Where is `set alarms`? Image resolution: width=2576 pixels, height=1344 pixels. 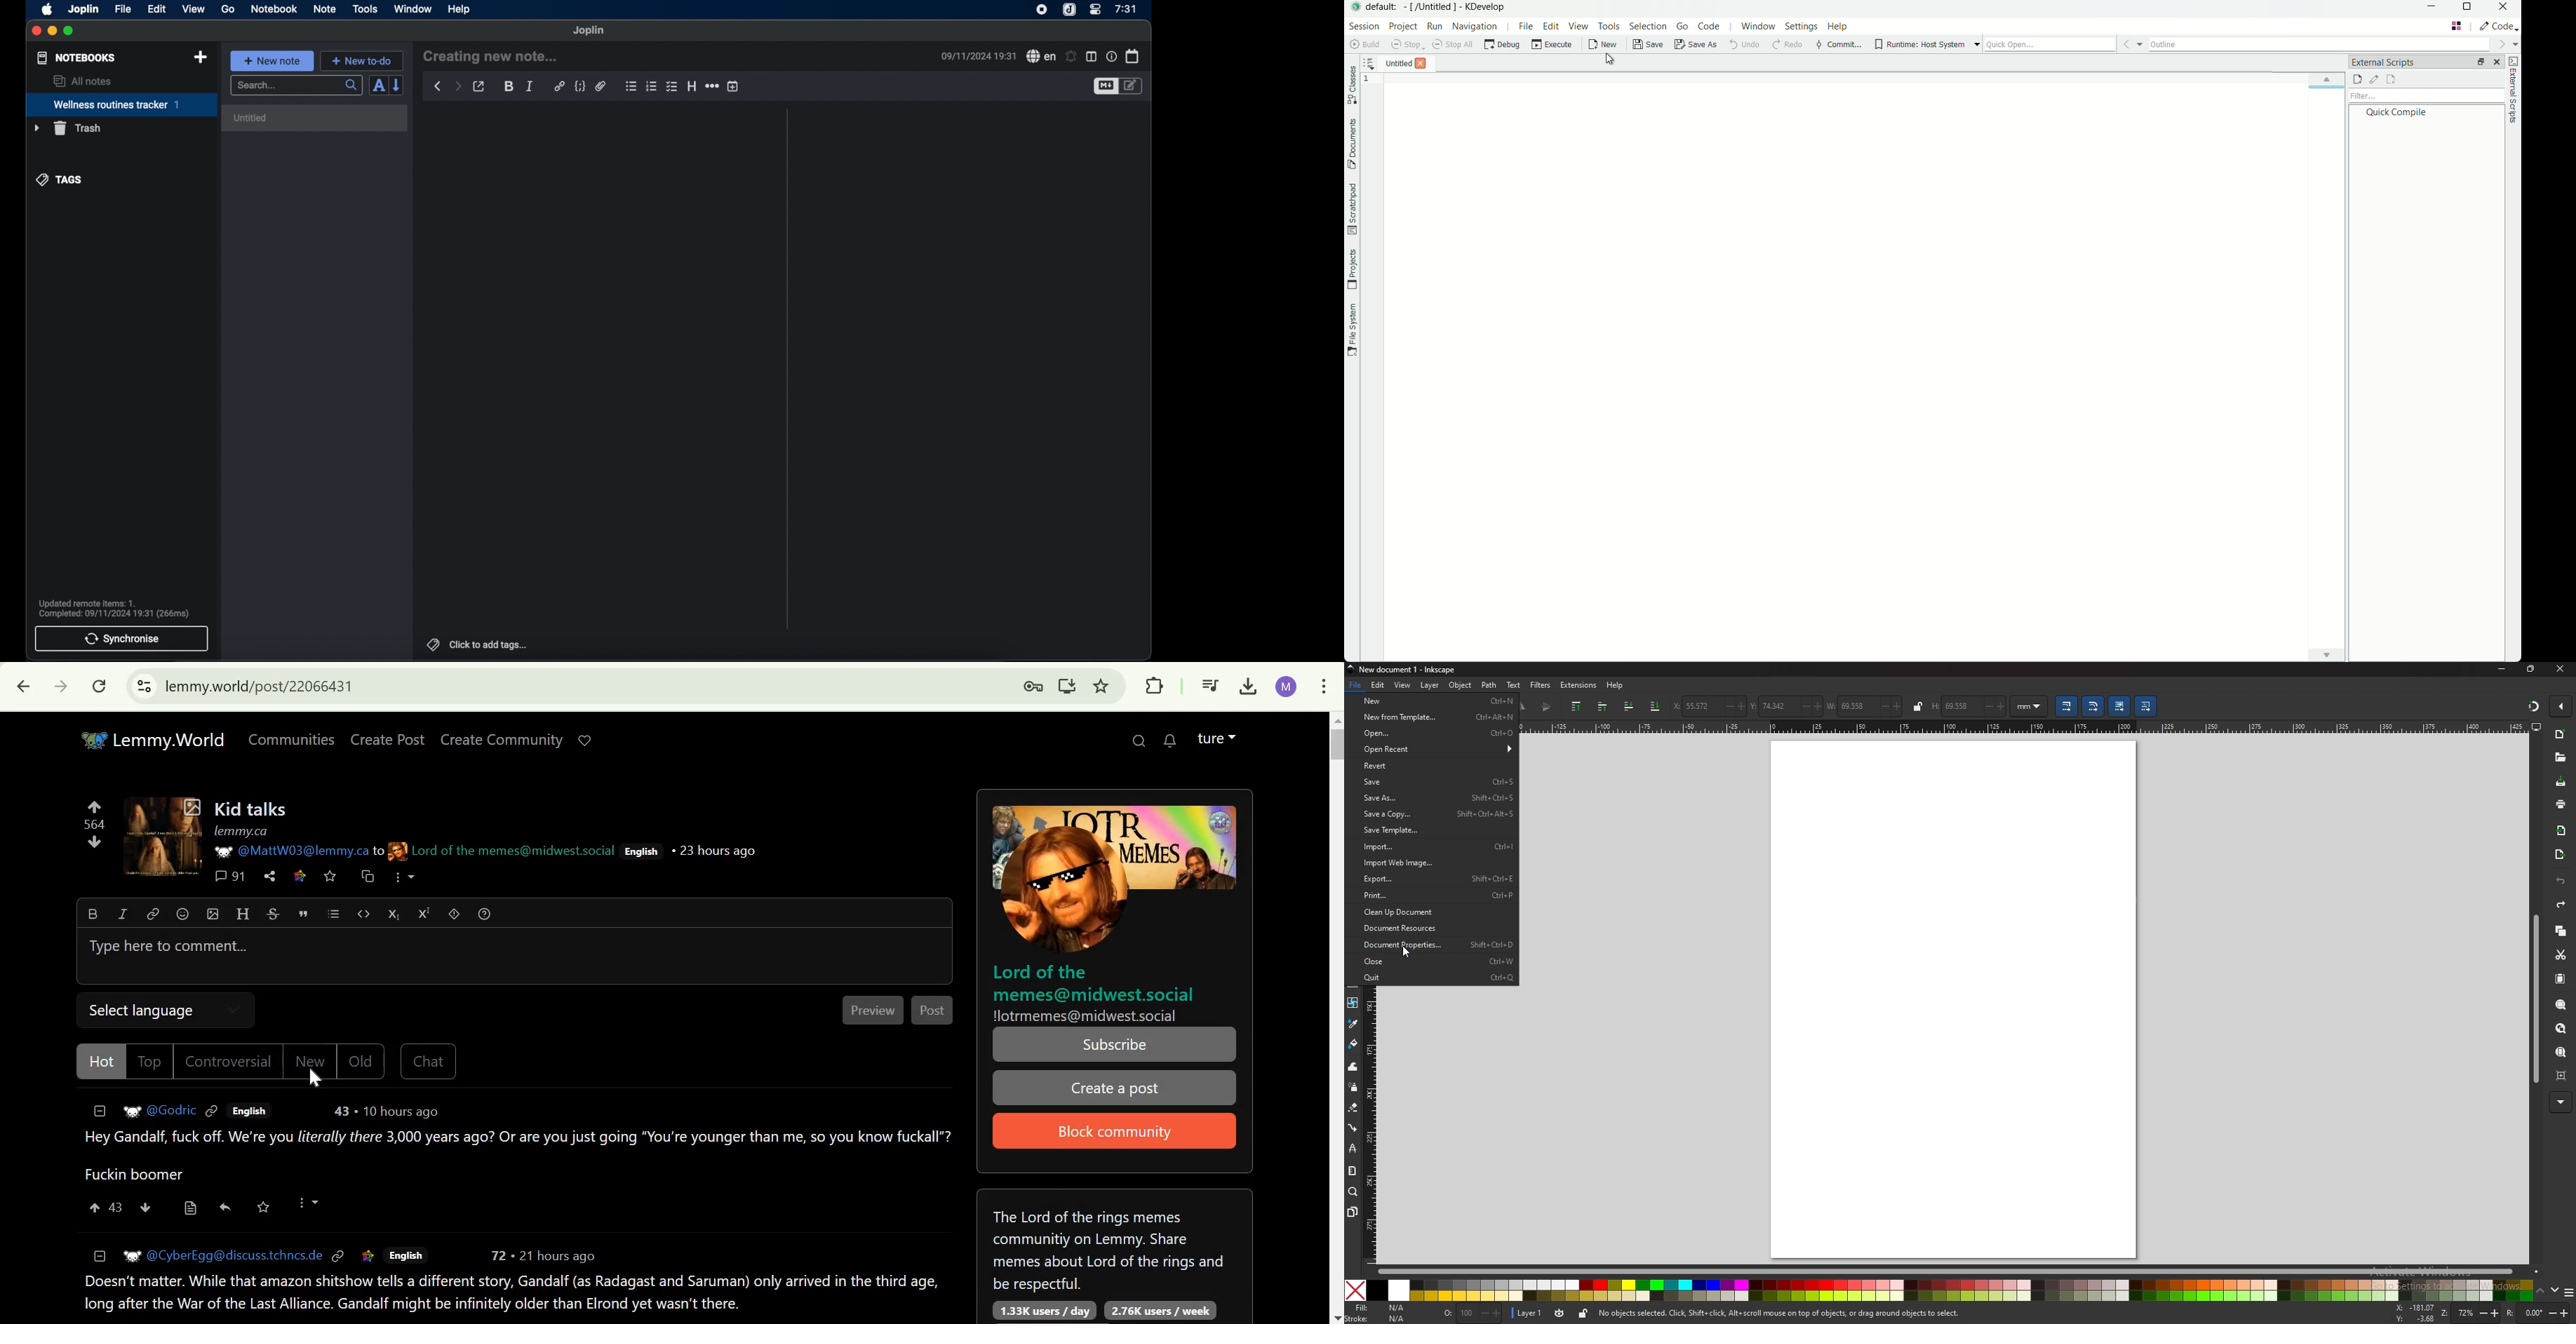
set alarms is located at coordinates (1071, 56).